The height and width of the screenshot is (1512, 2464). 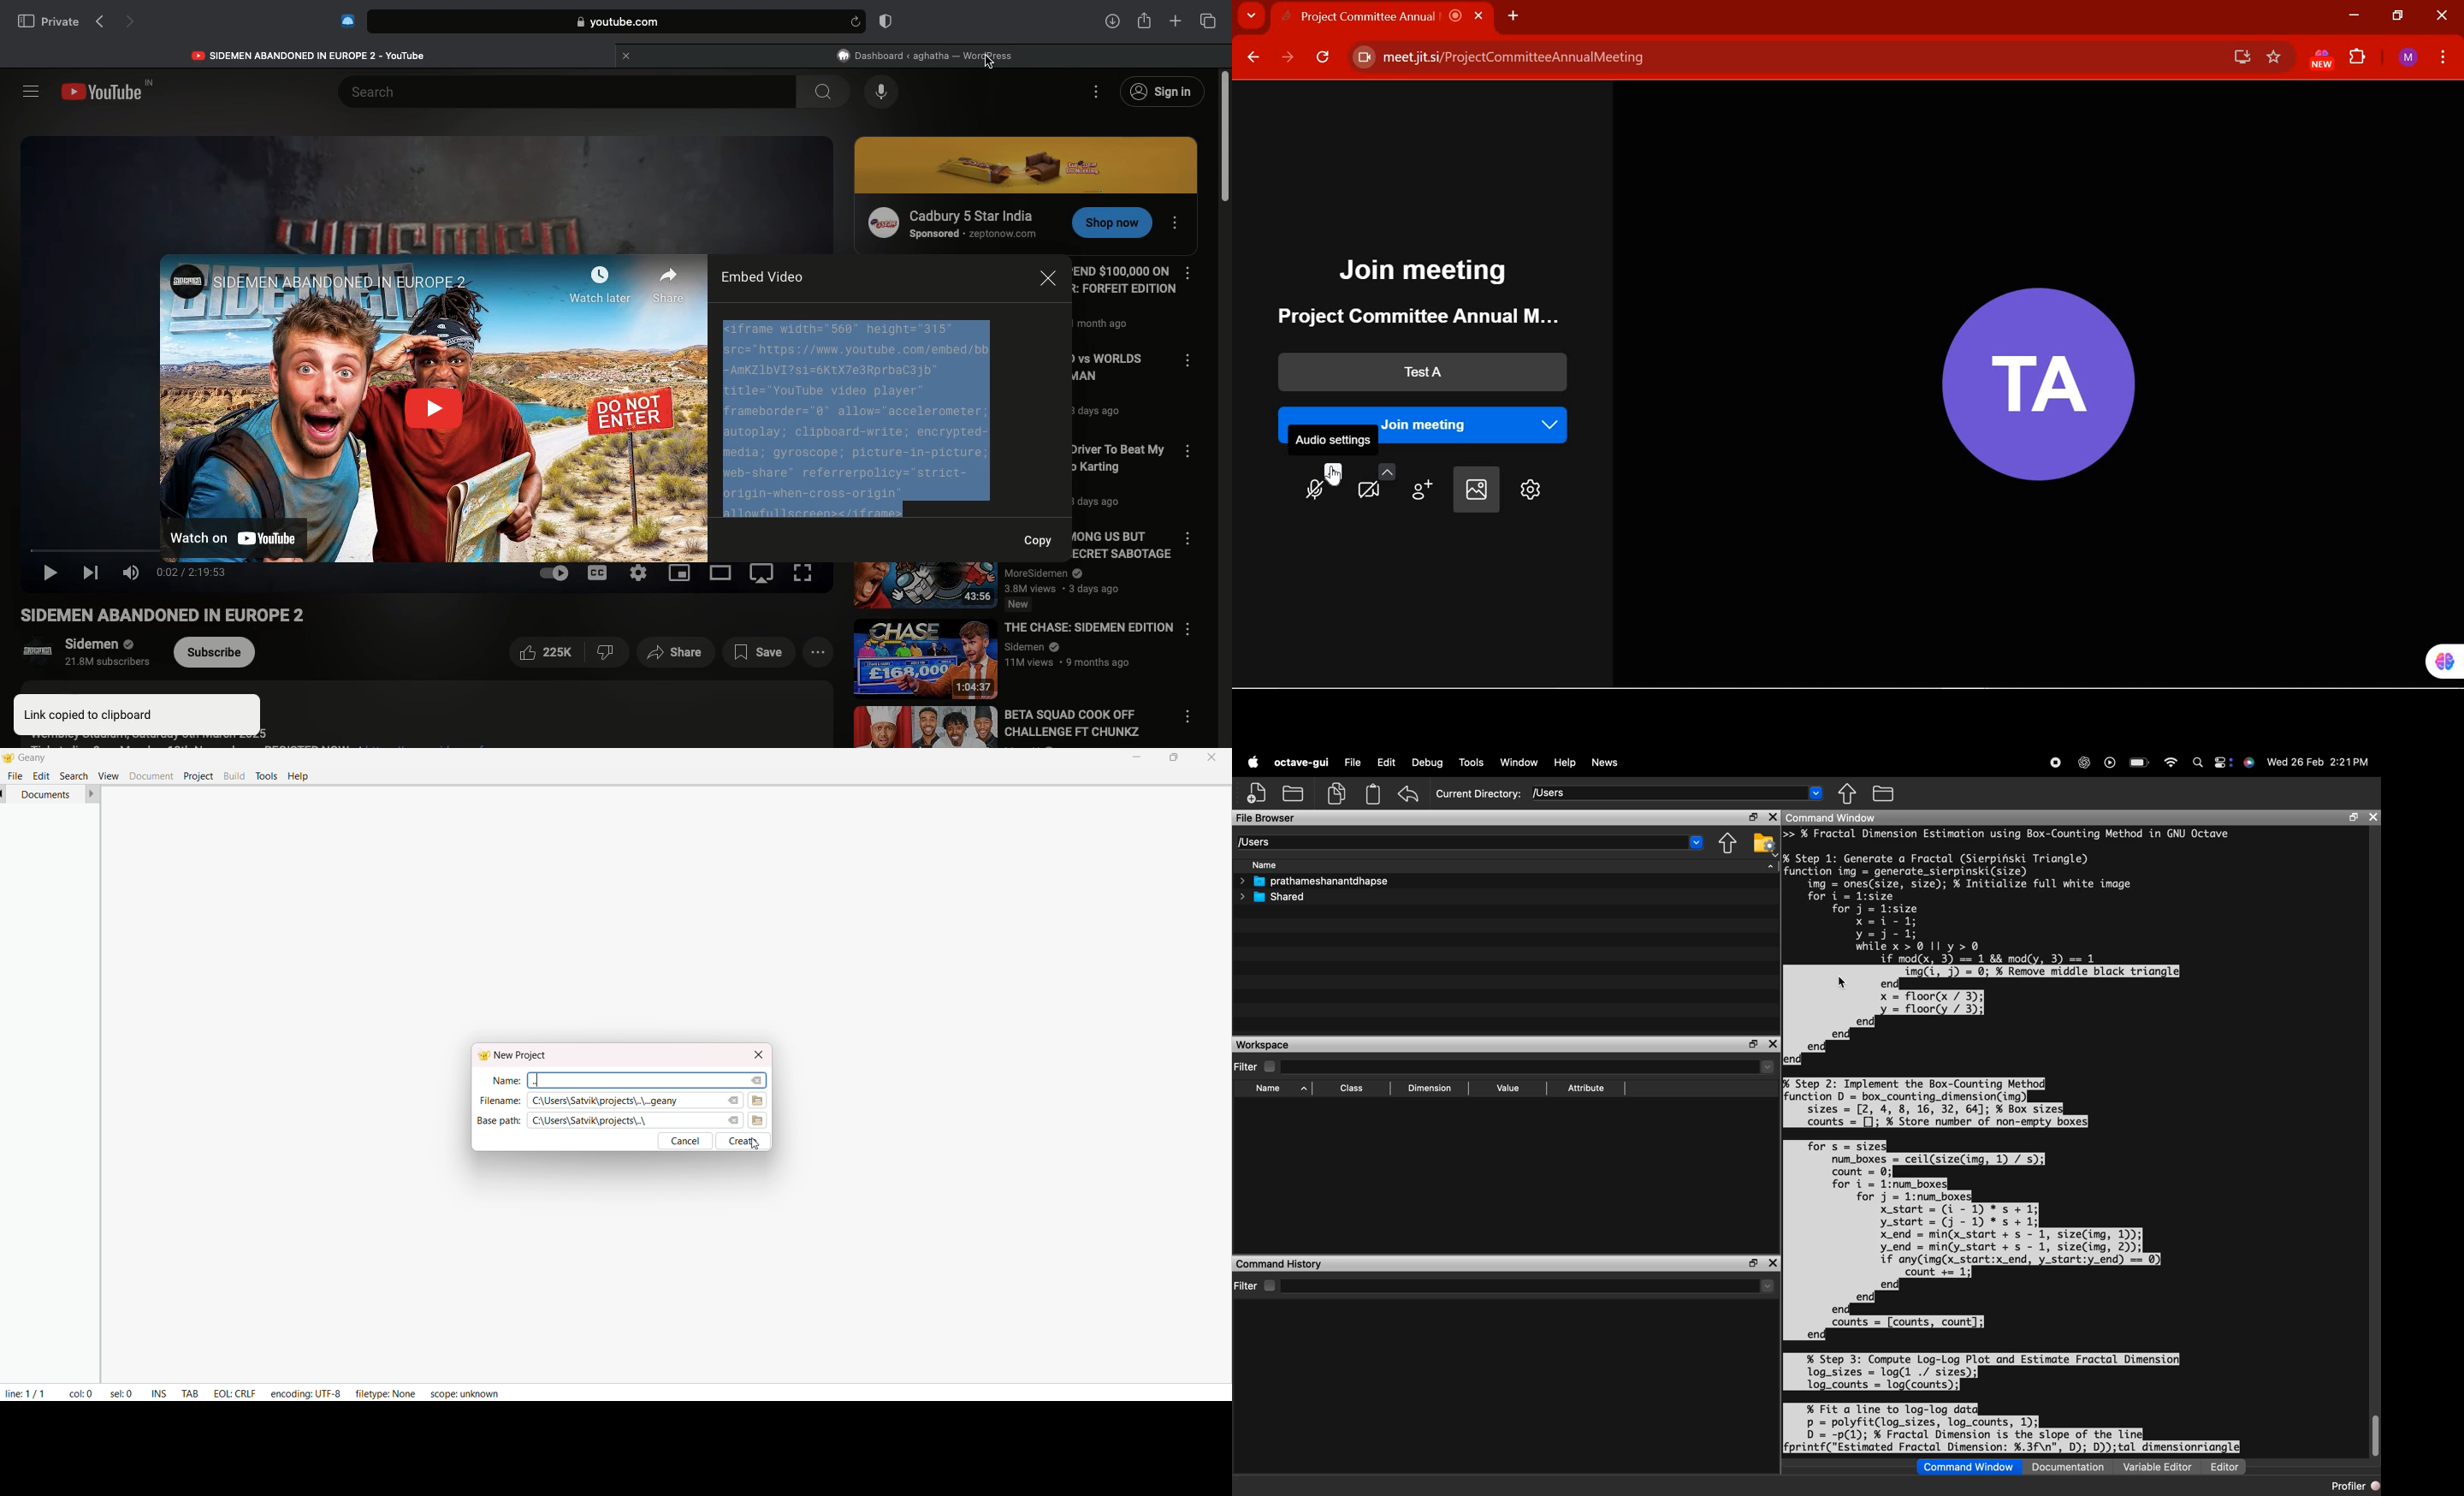 What do you see at coordinates (2435, 661) in the screenshot?
I see `pinned extension` at bounding box center [2435, 661].